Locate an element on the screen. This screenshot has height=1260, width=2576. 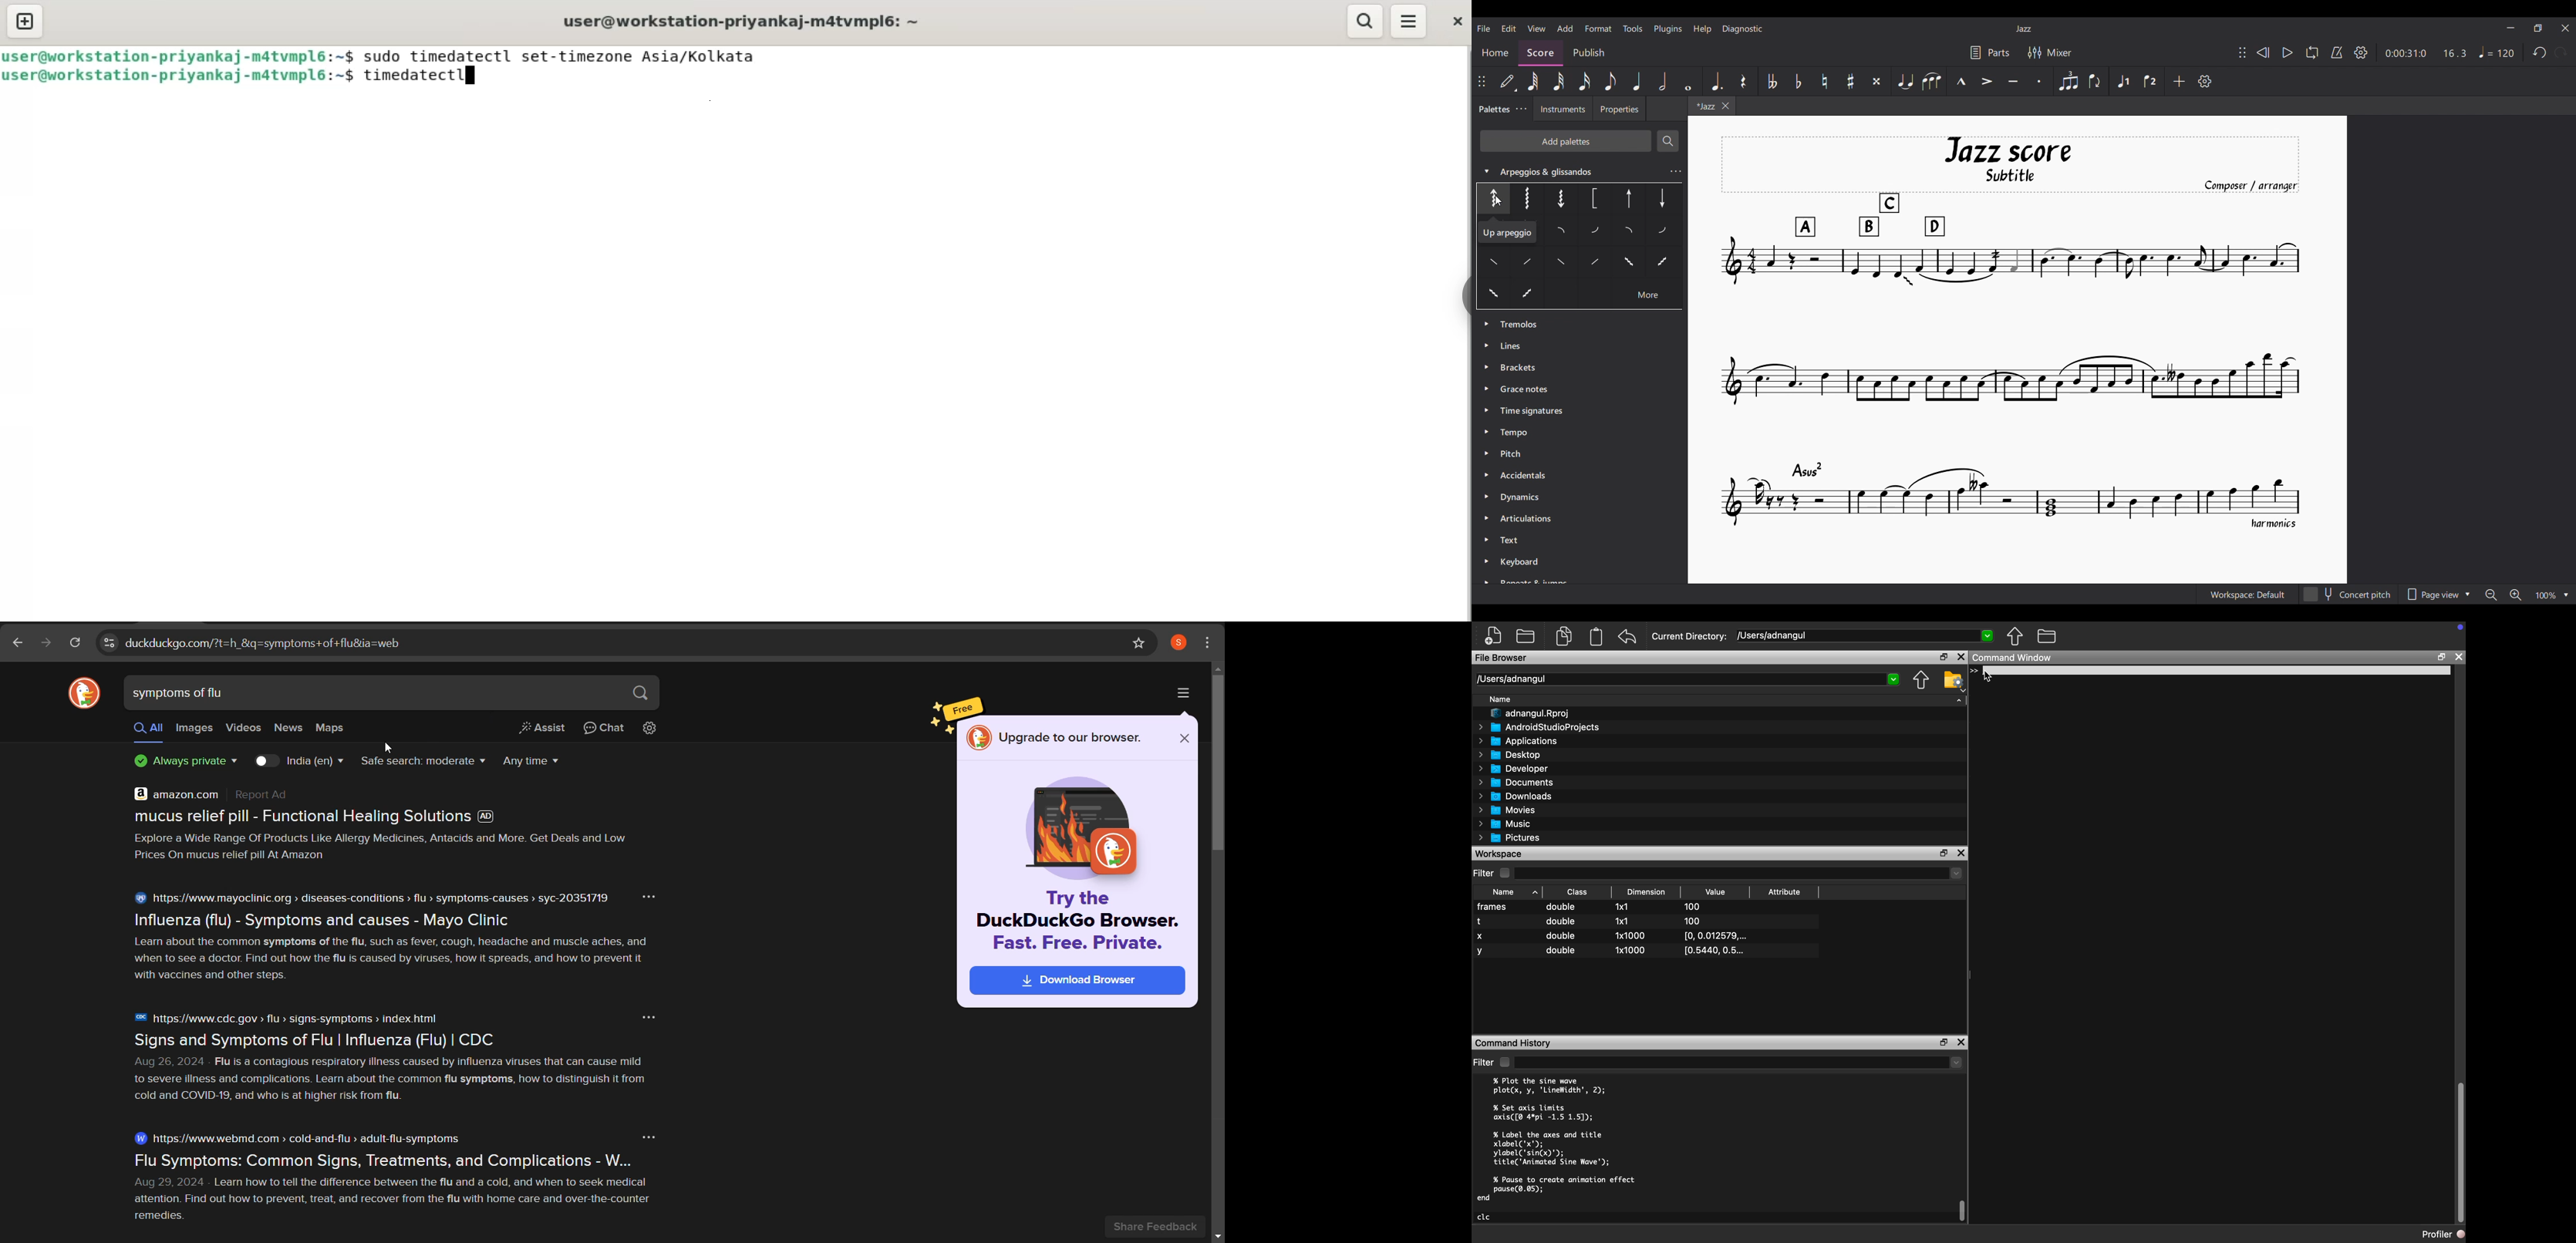
Current score is located at coordinates (2013, 334).